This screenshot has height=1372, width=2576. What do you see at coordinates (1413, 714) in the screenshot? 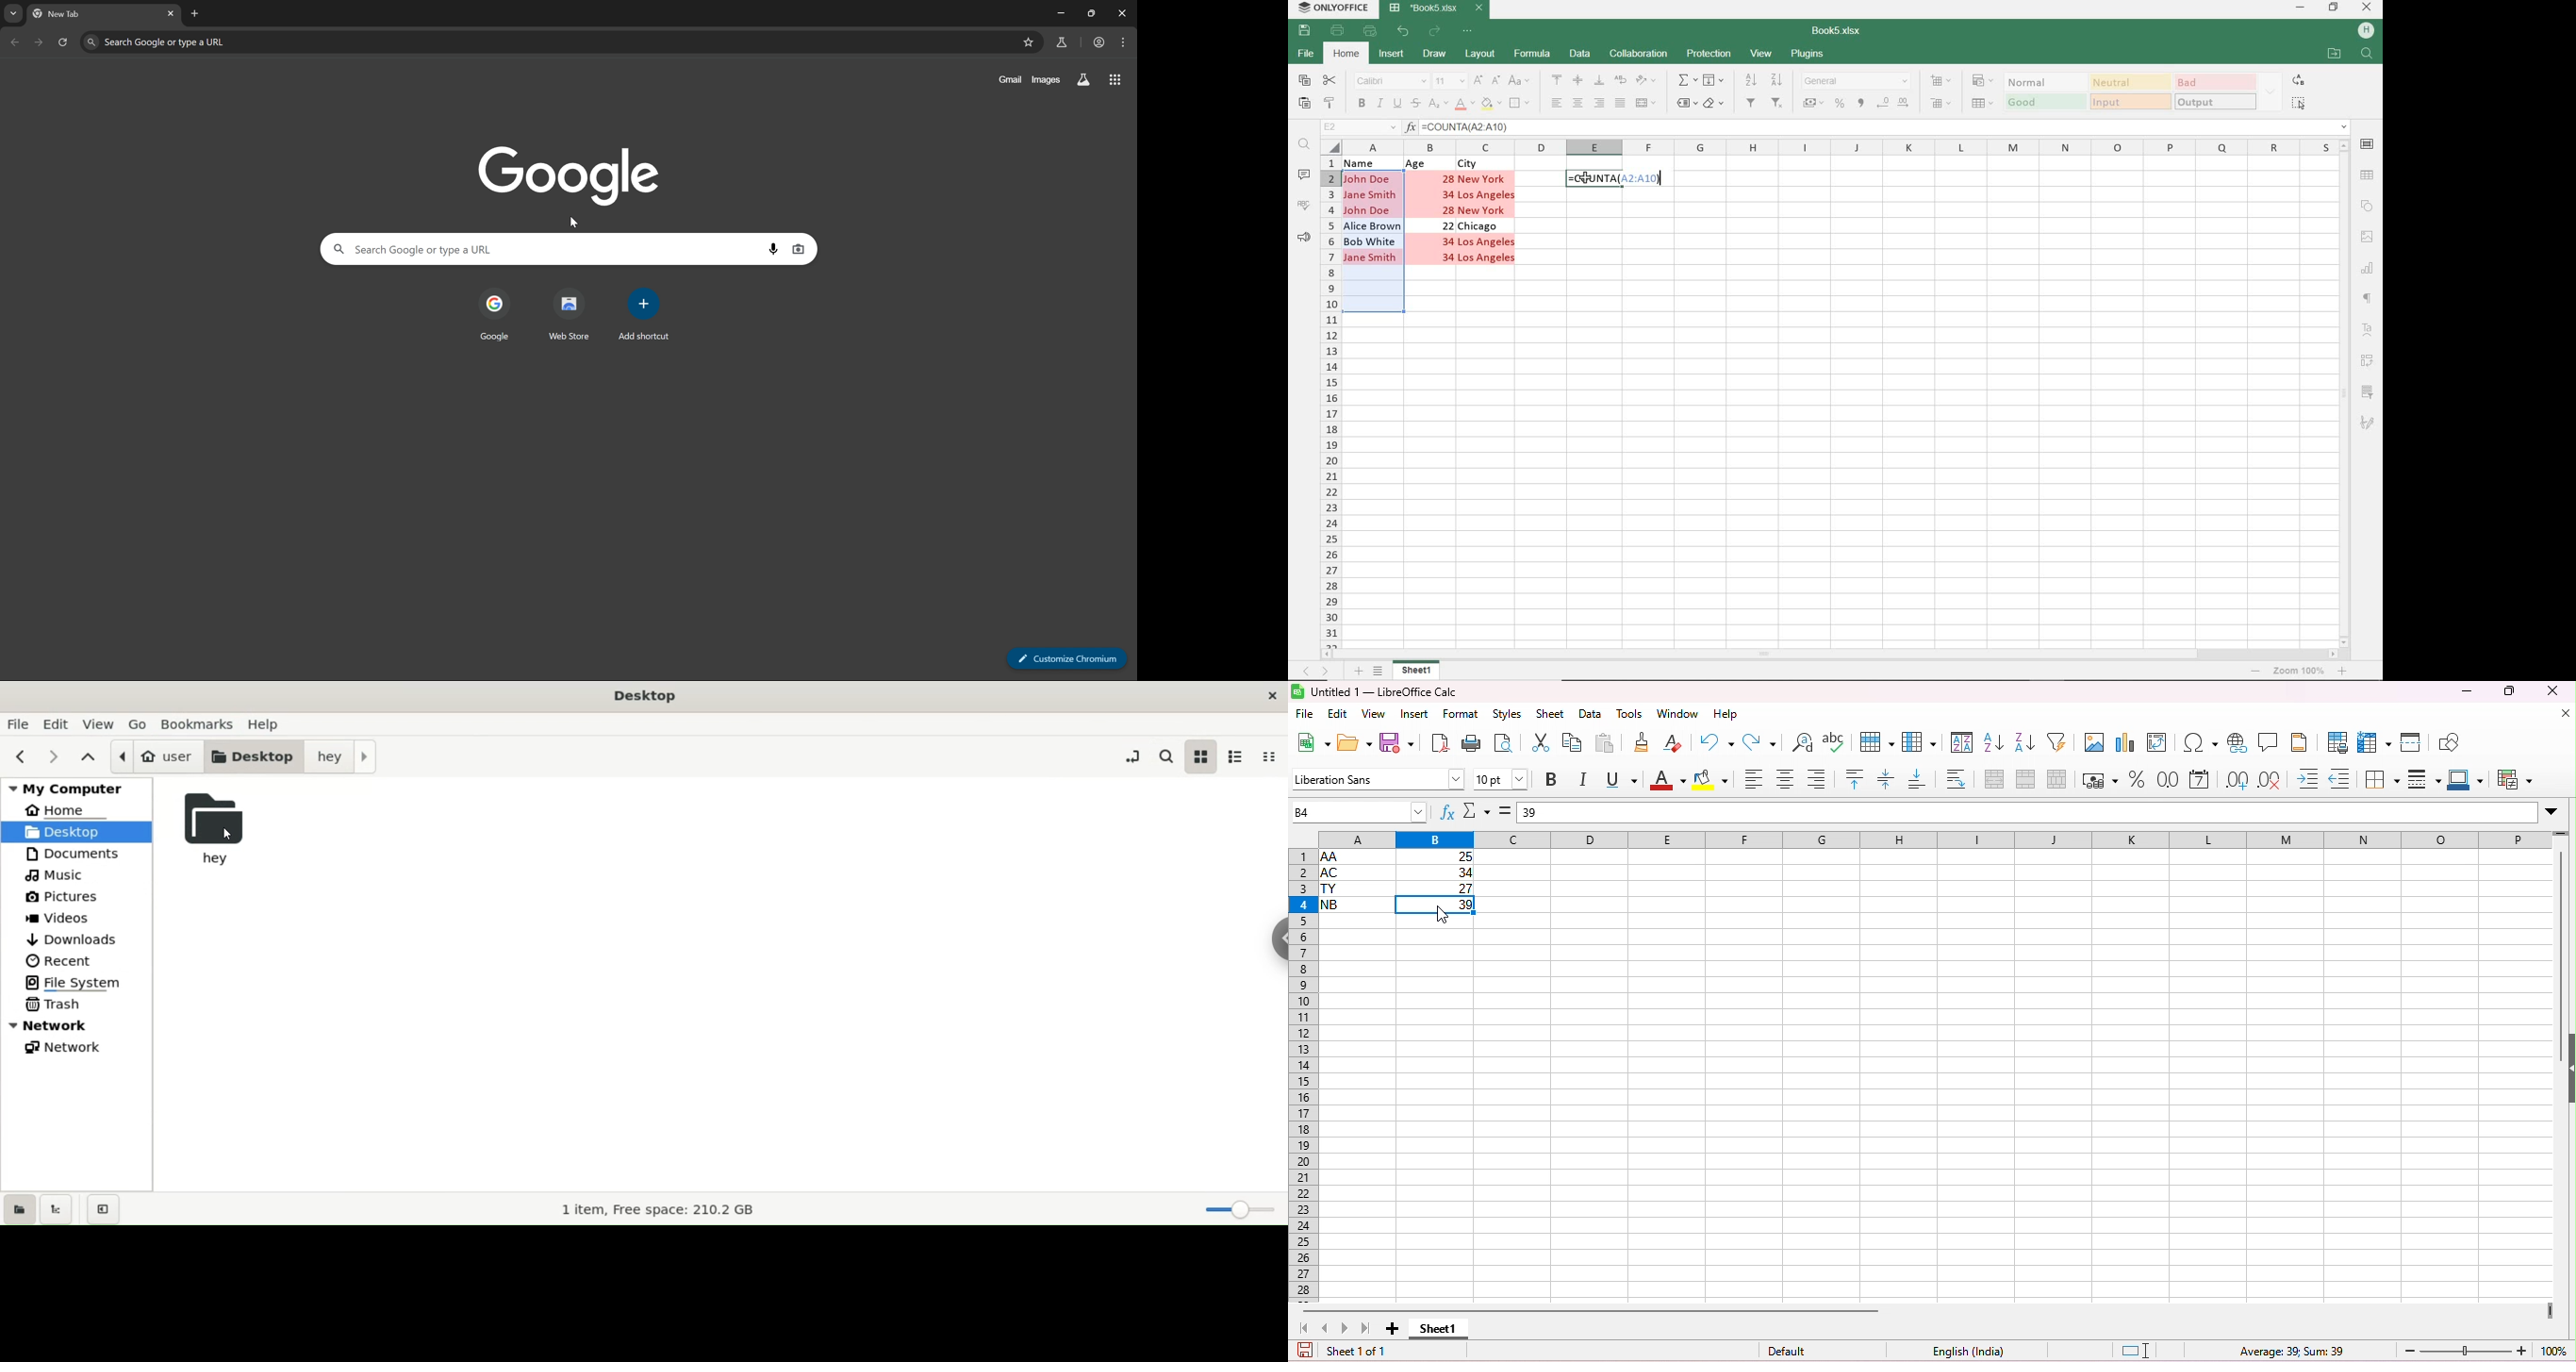
I see `insert` at bounding box center [1413, 714].